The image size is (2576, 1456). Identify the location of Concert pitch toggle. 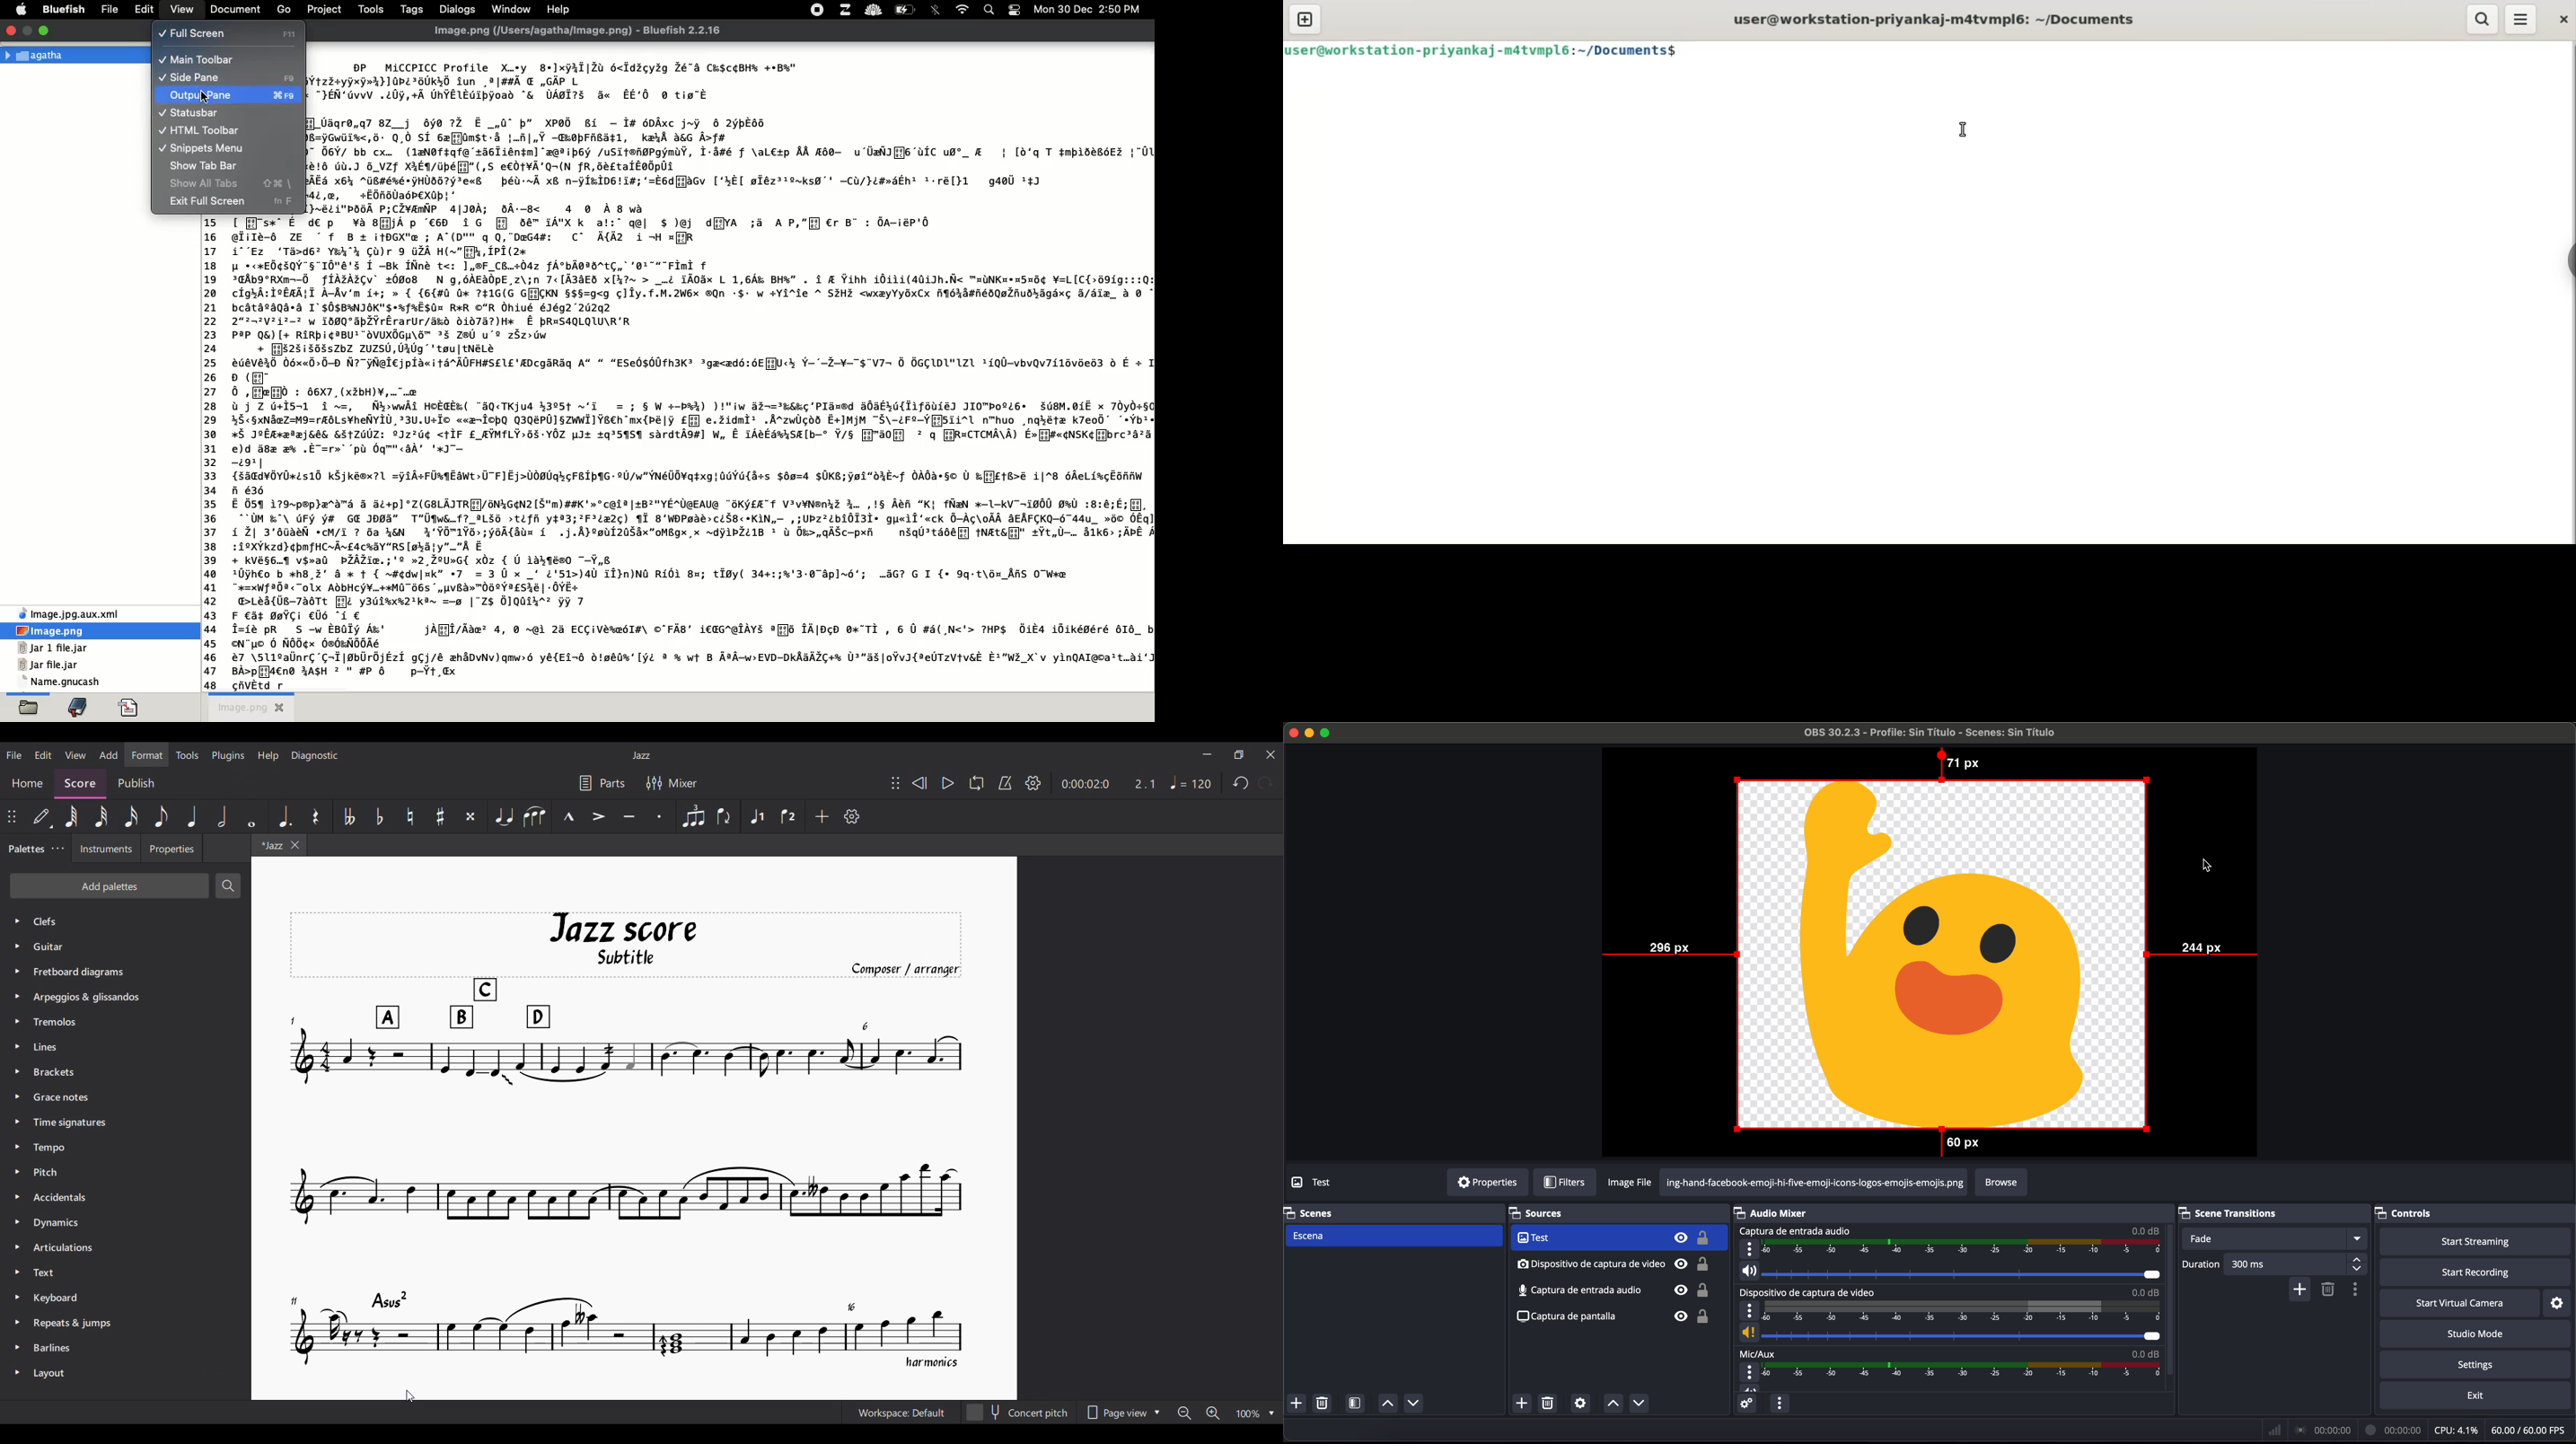
(1019, 1412).